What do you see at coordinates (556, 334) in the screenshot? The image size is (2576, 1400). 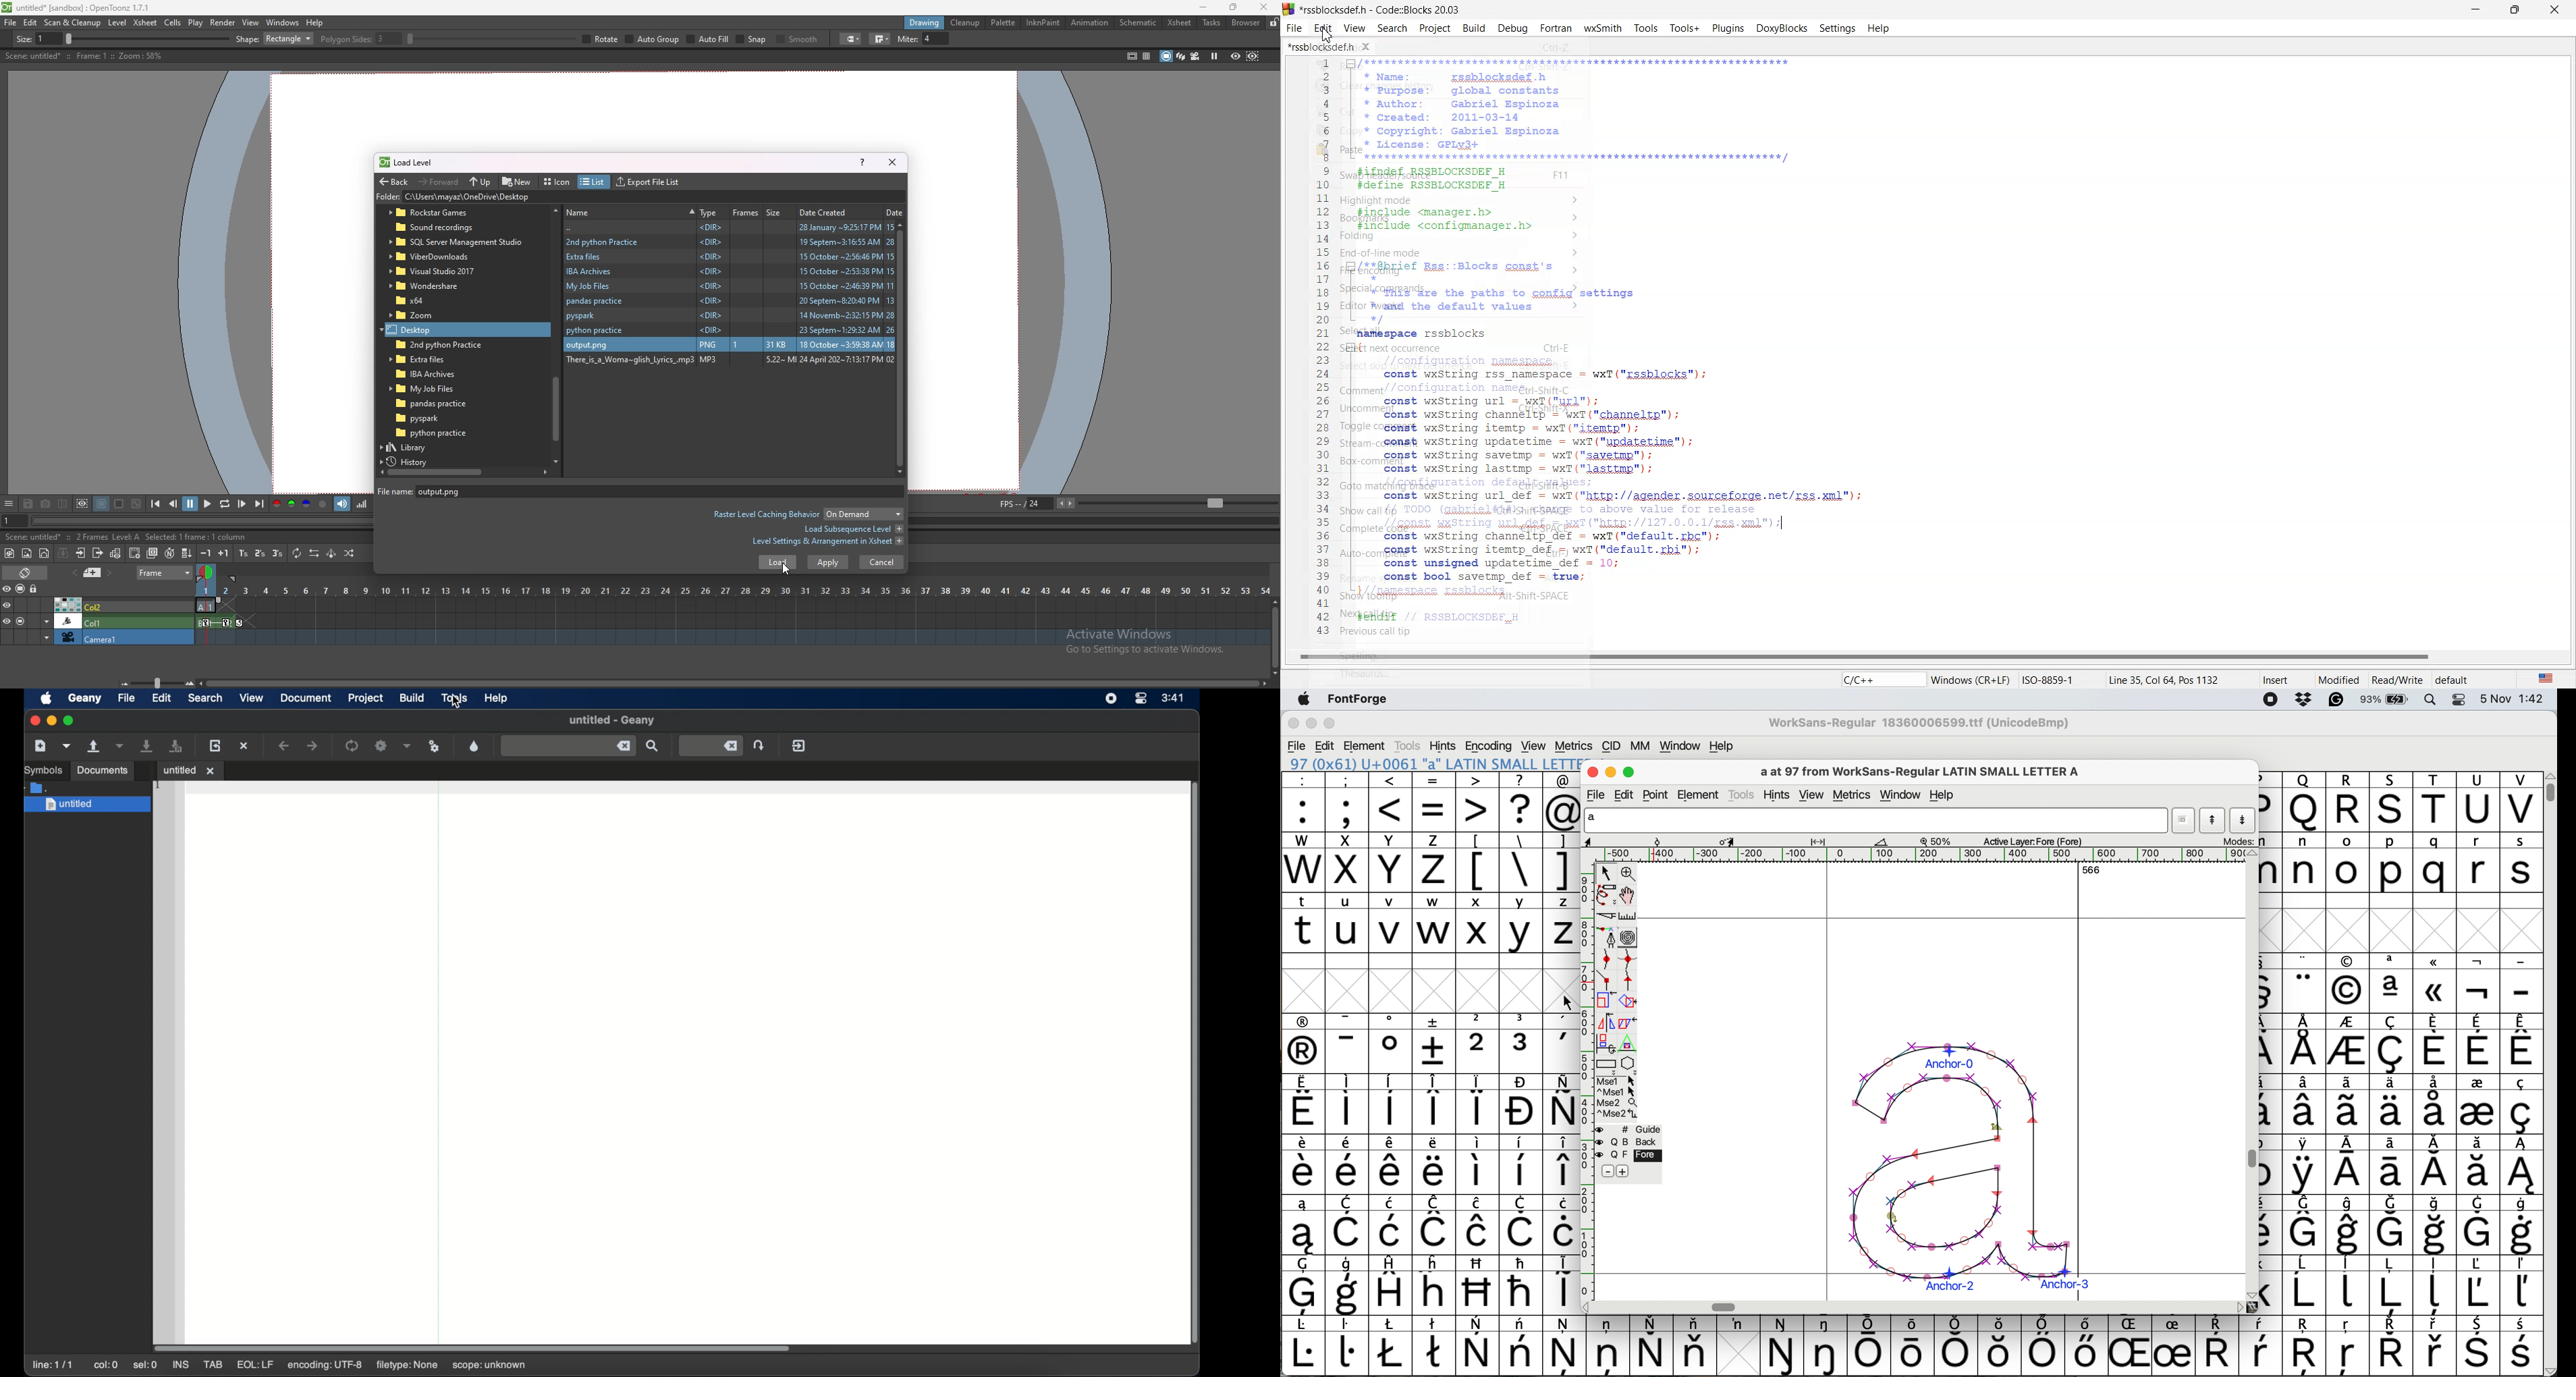 I see `horizontal scroll bar` at bounding box center [556, 334].